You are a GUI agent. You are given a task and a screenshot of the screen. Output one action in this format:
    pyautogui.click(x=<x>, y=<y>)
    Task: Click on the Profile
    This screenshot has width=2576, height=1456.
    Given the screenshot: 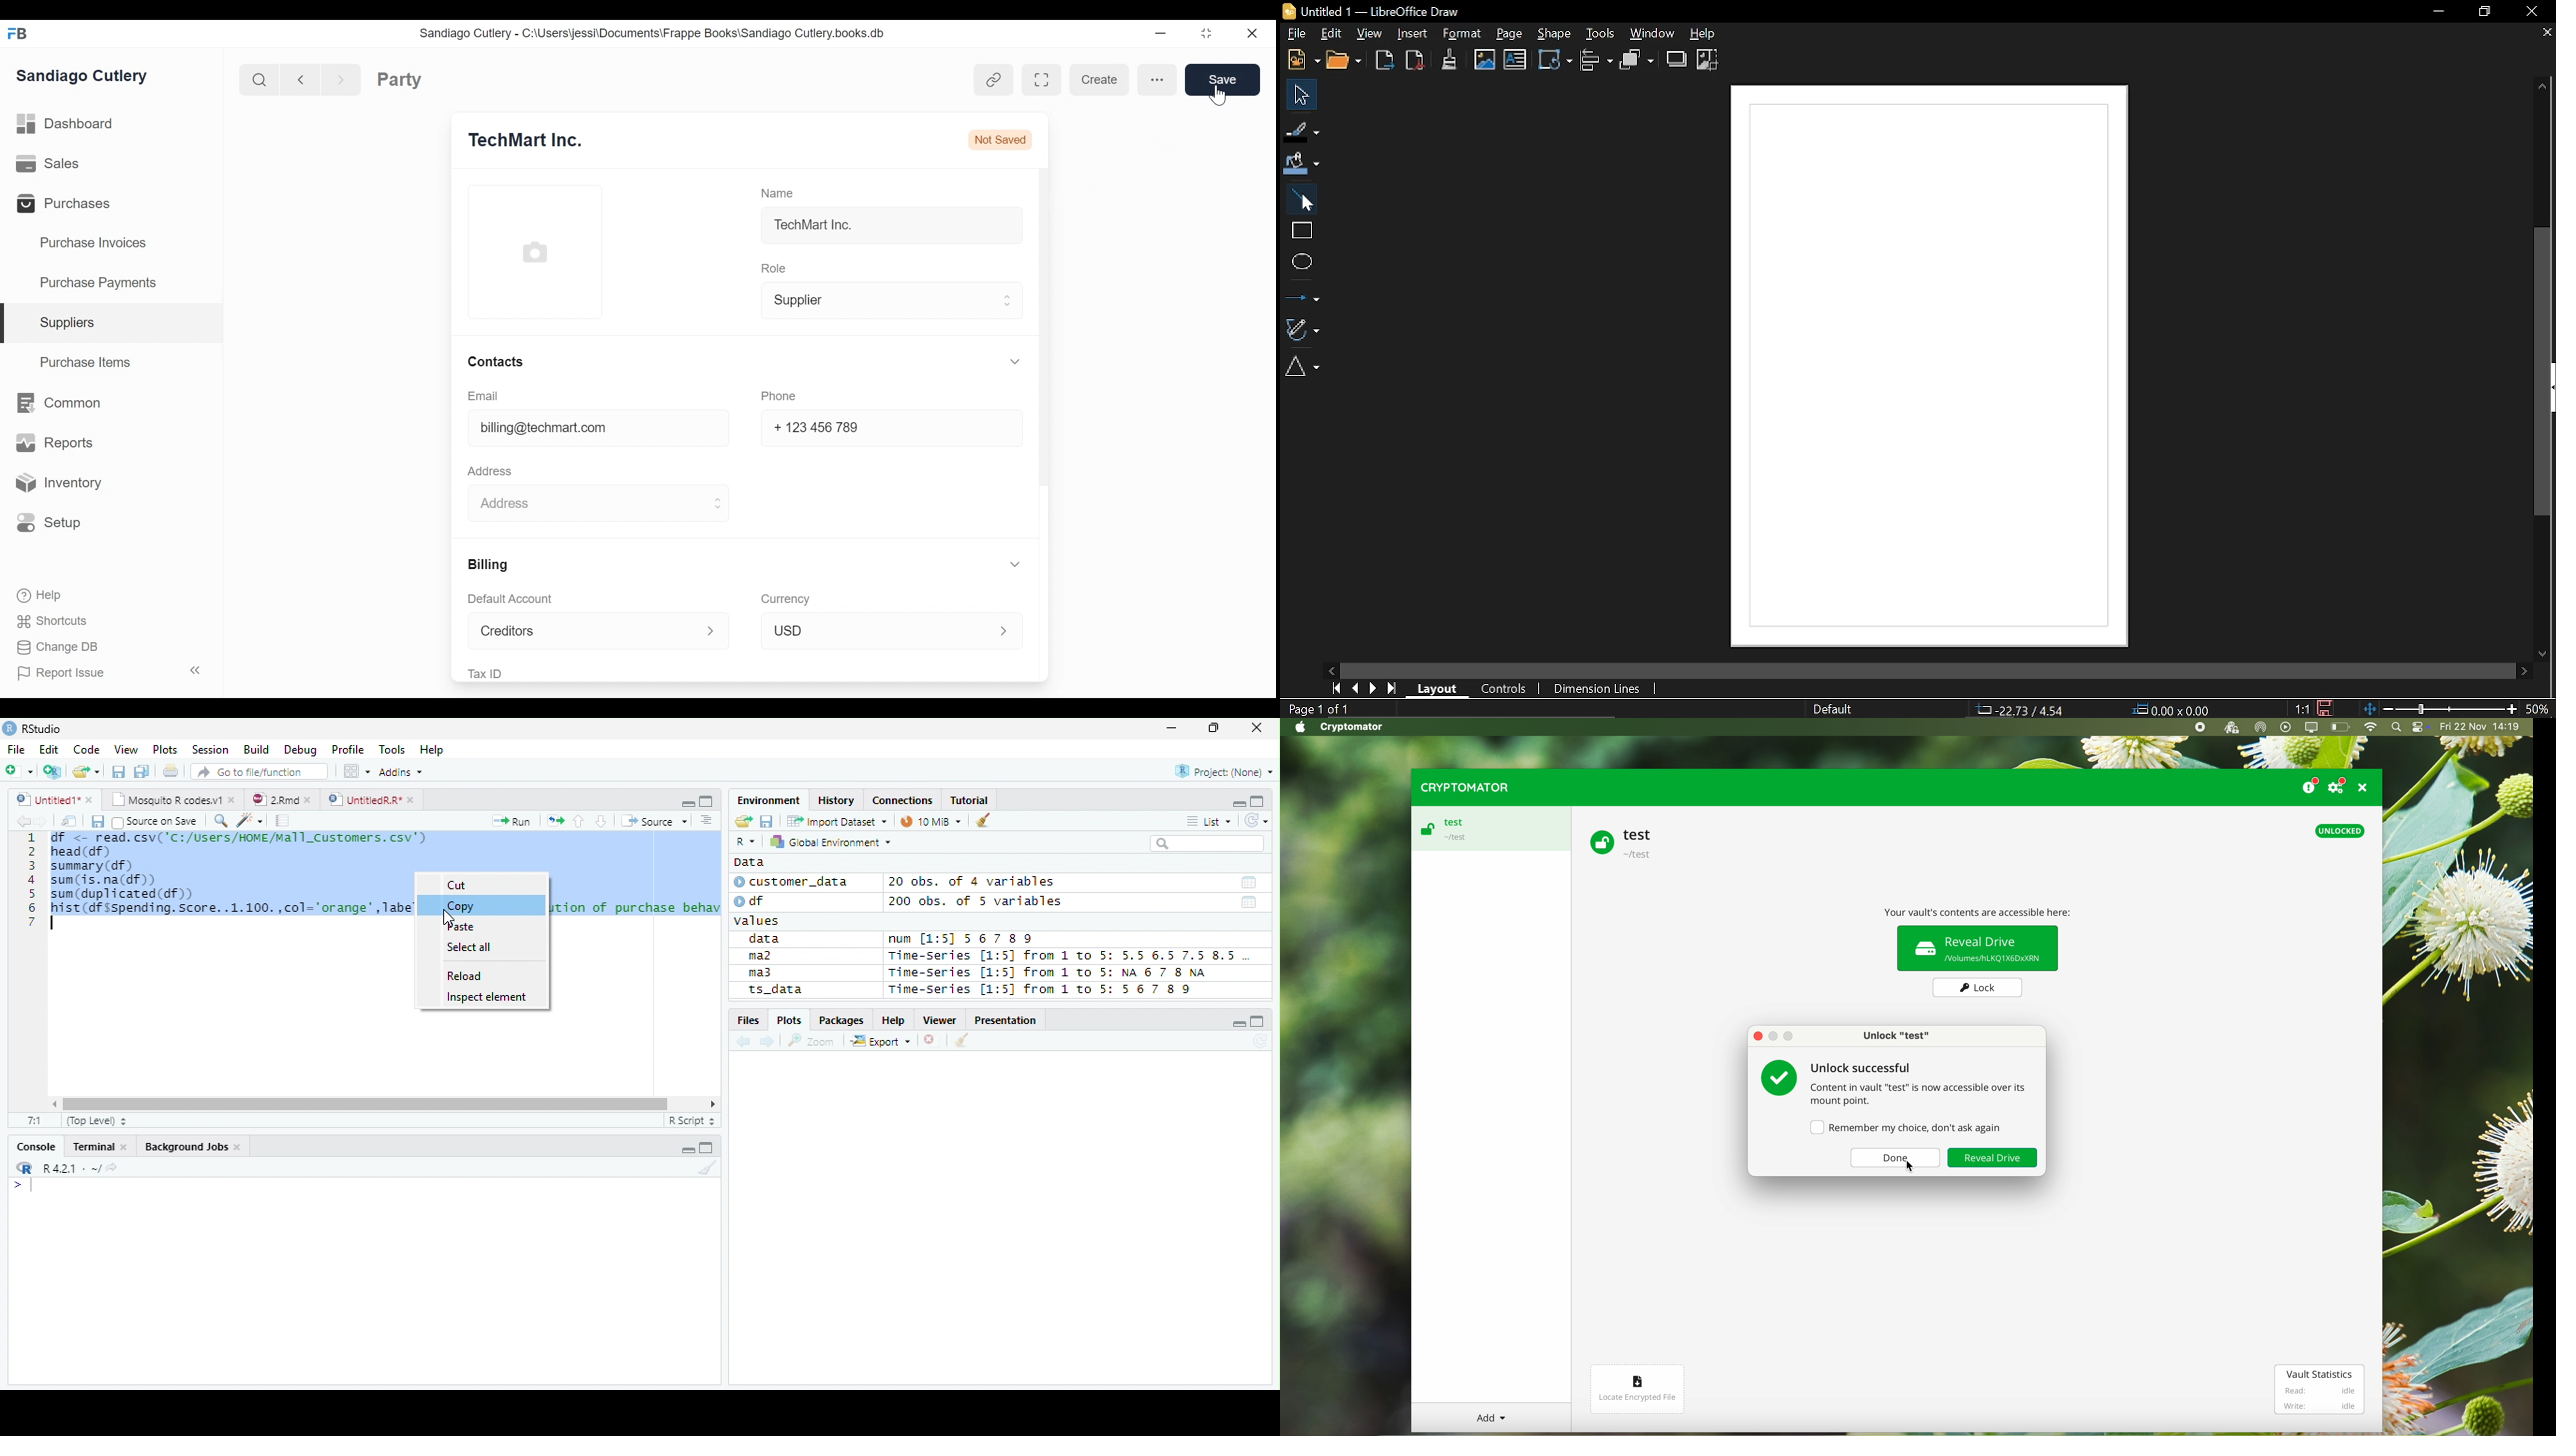 What is the action you would take?
    pyautogui.click(x=347, y=750)
    